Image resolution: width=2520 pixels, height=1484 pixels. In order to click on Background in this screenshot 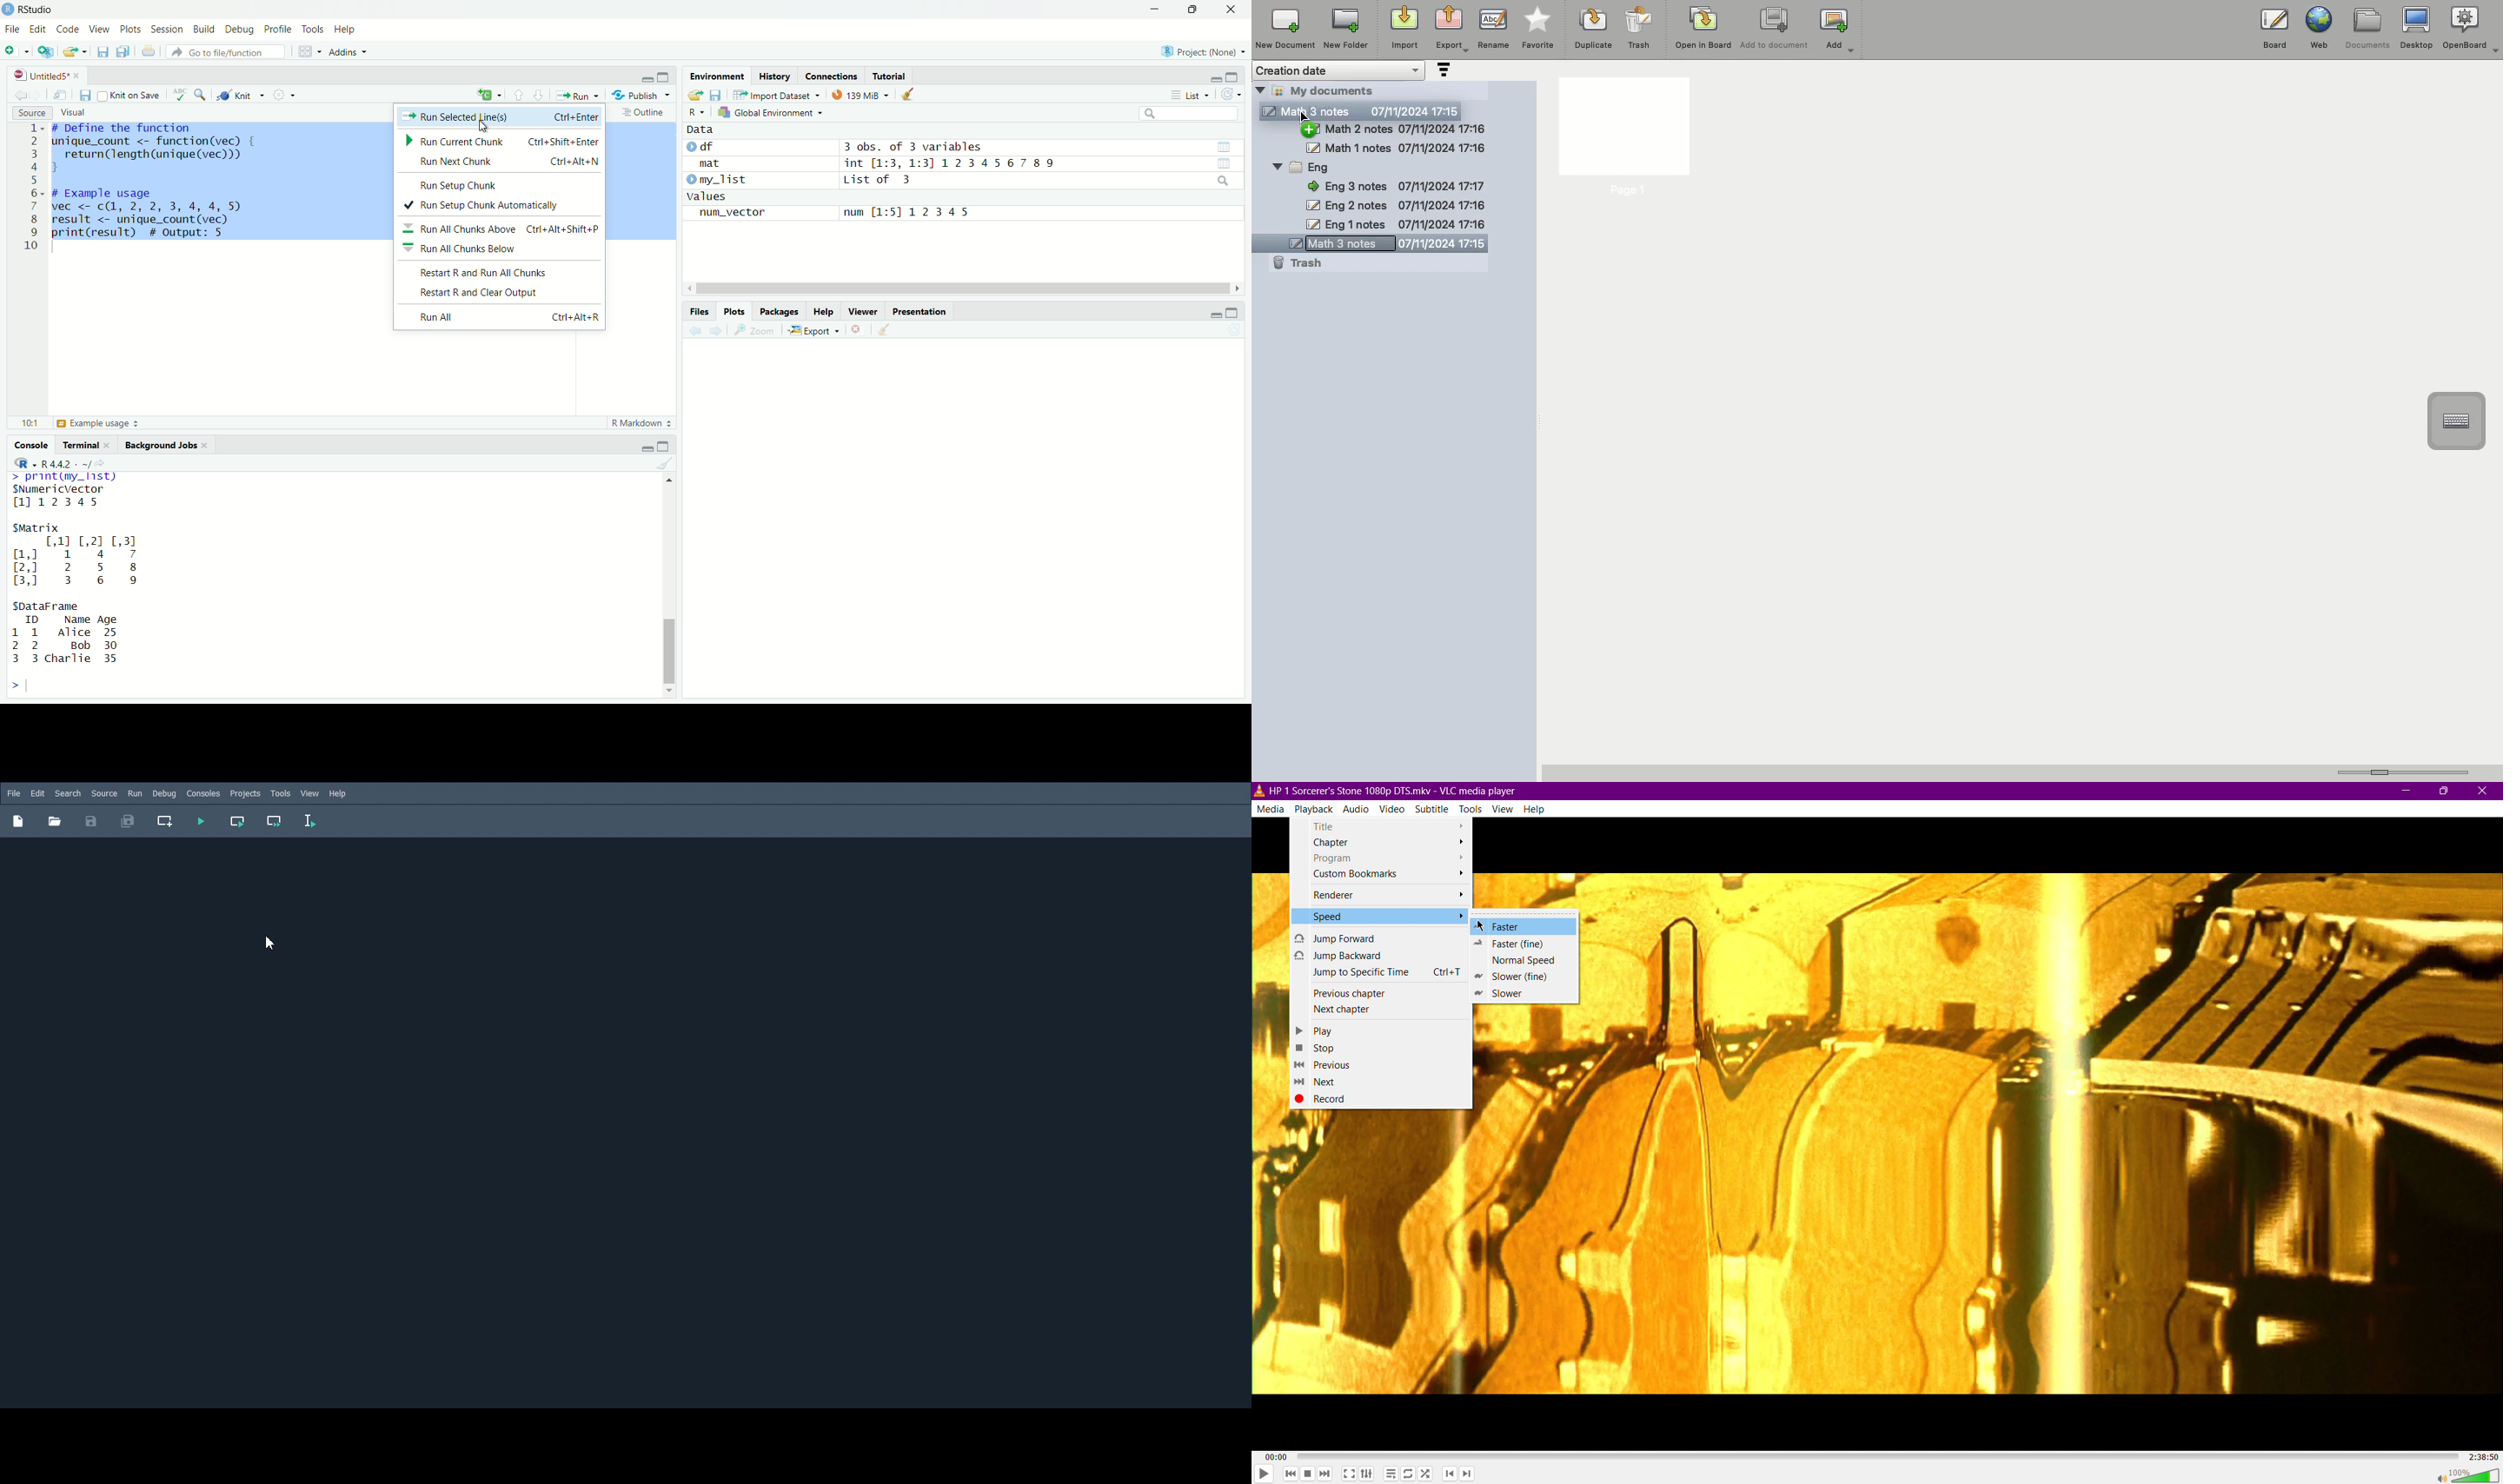, I will do `click(162, 445)`.